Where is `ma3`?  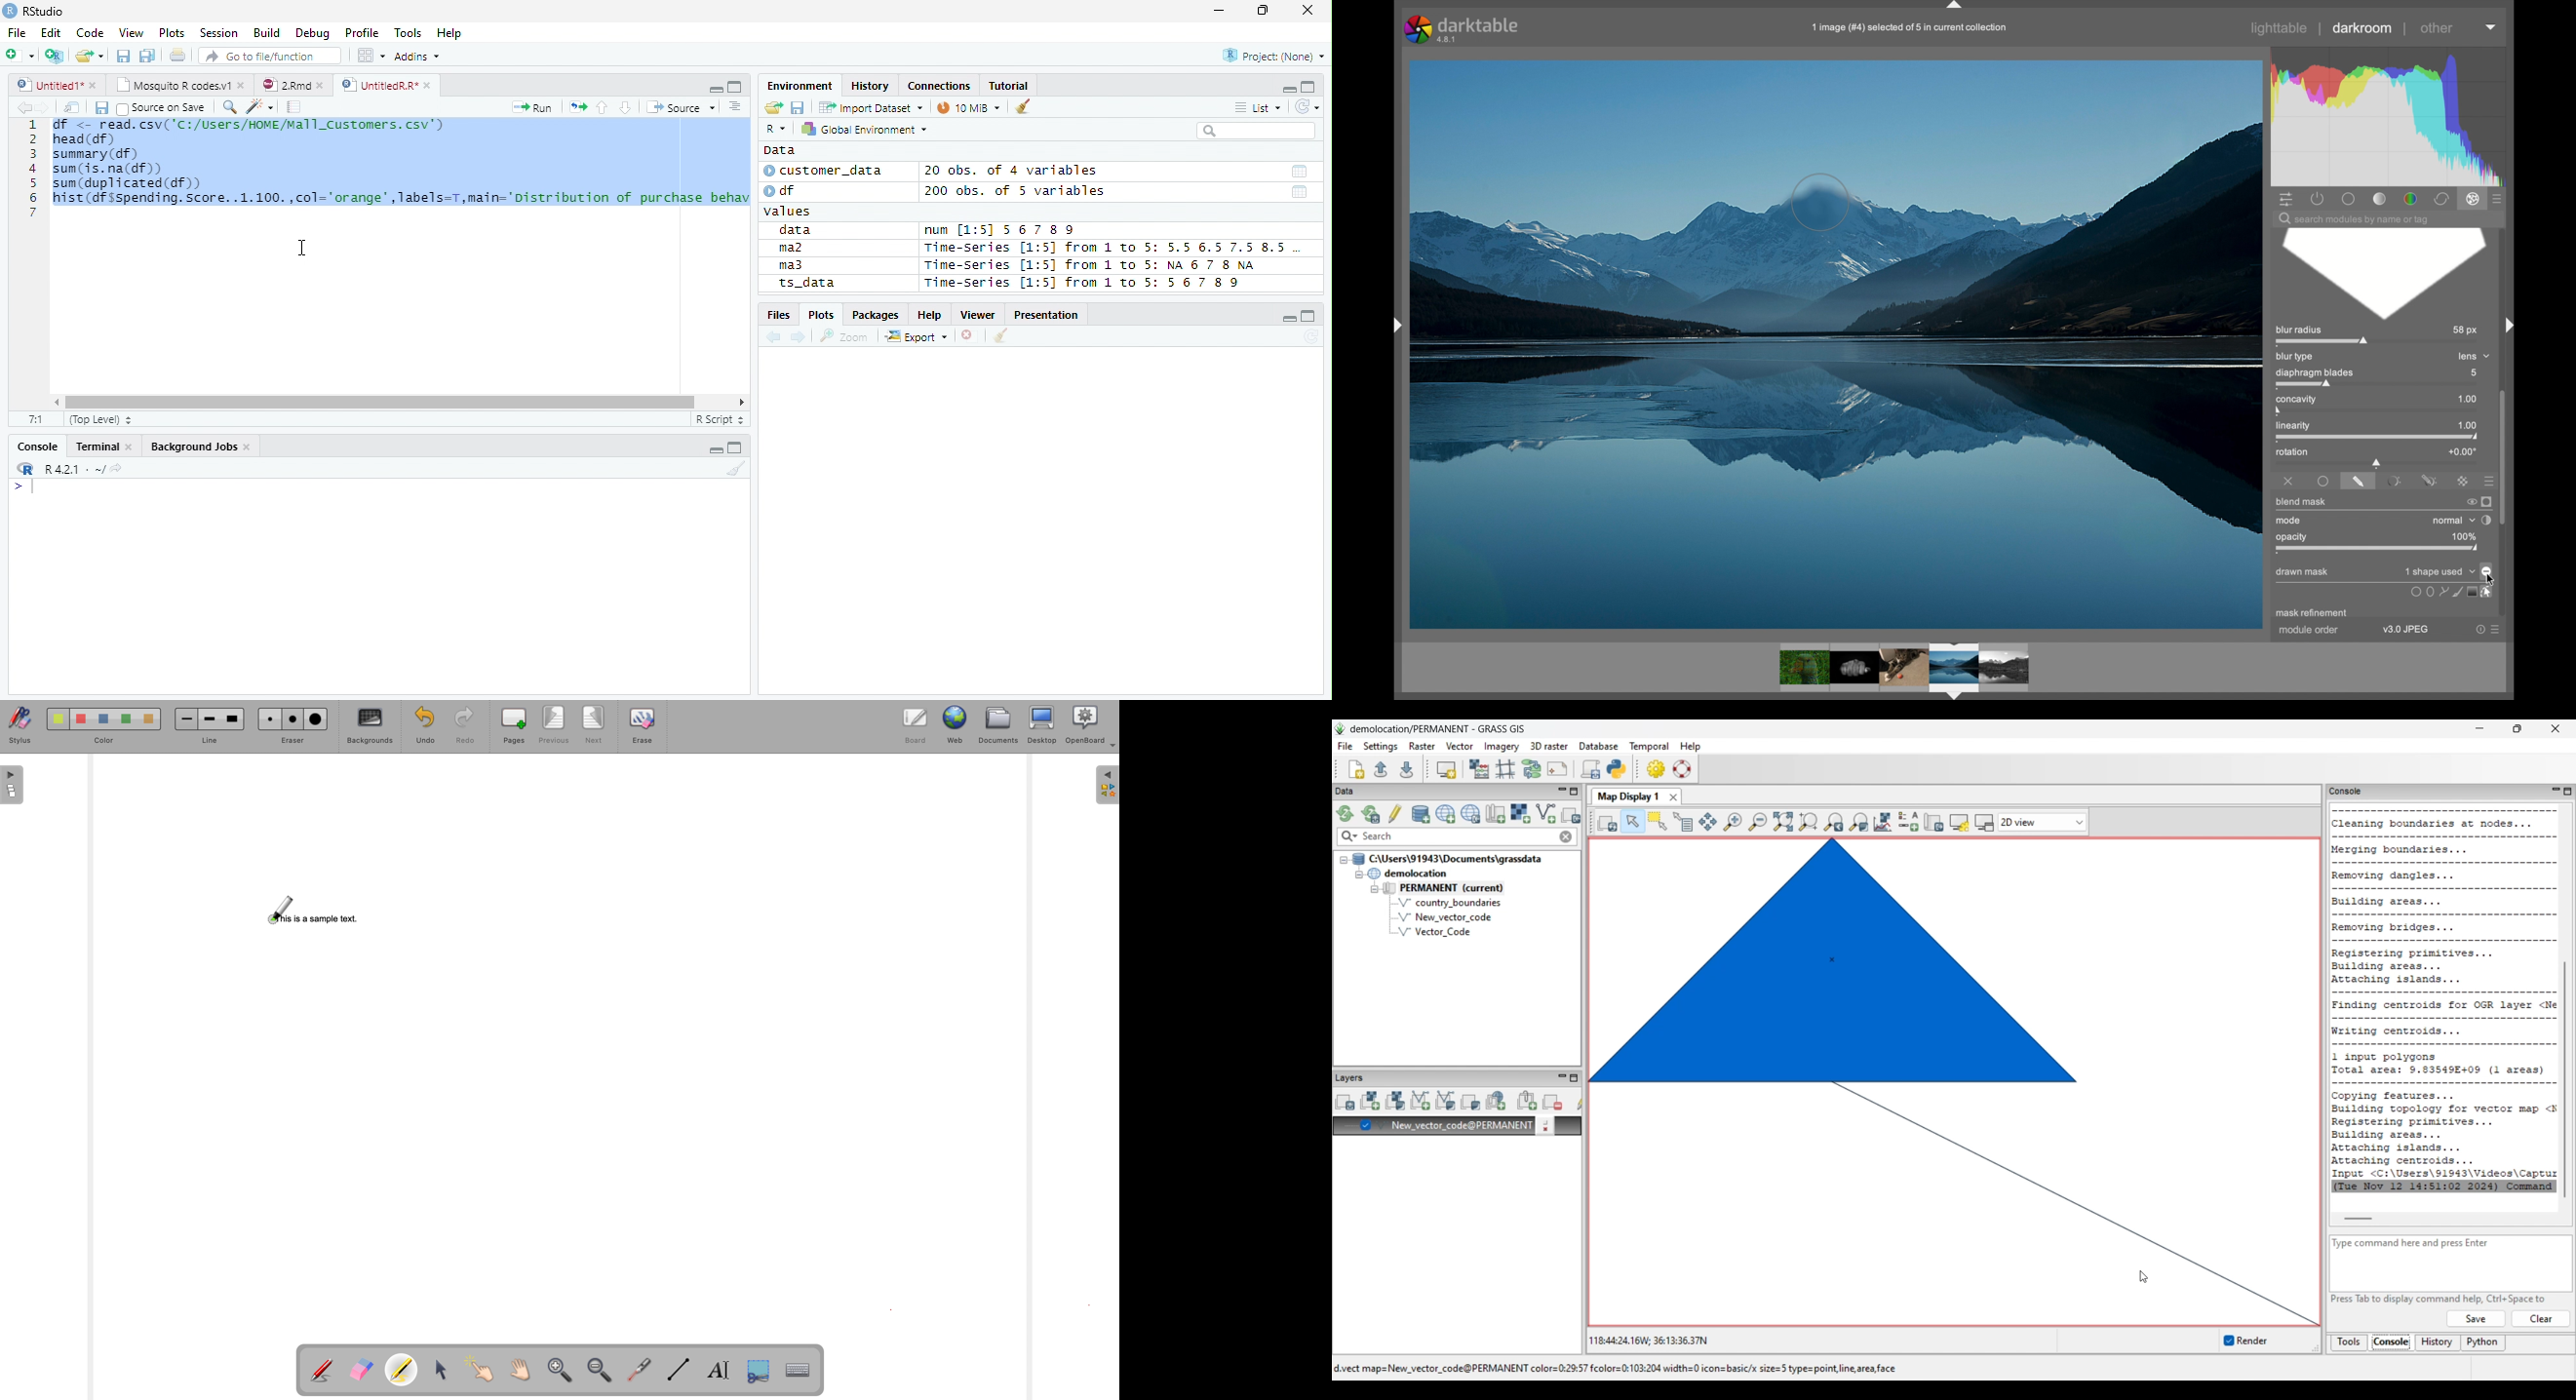 ma3 is located at coordinates (796, 265).